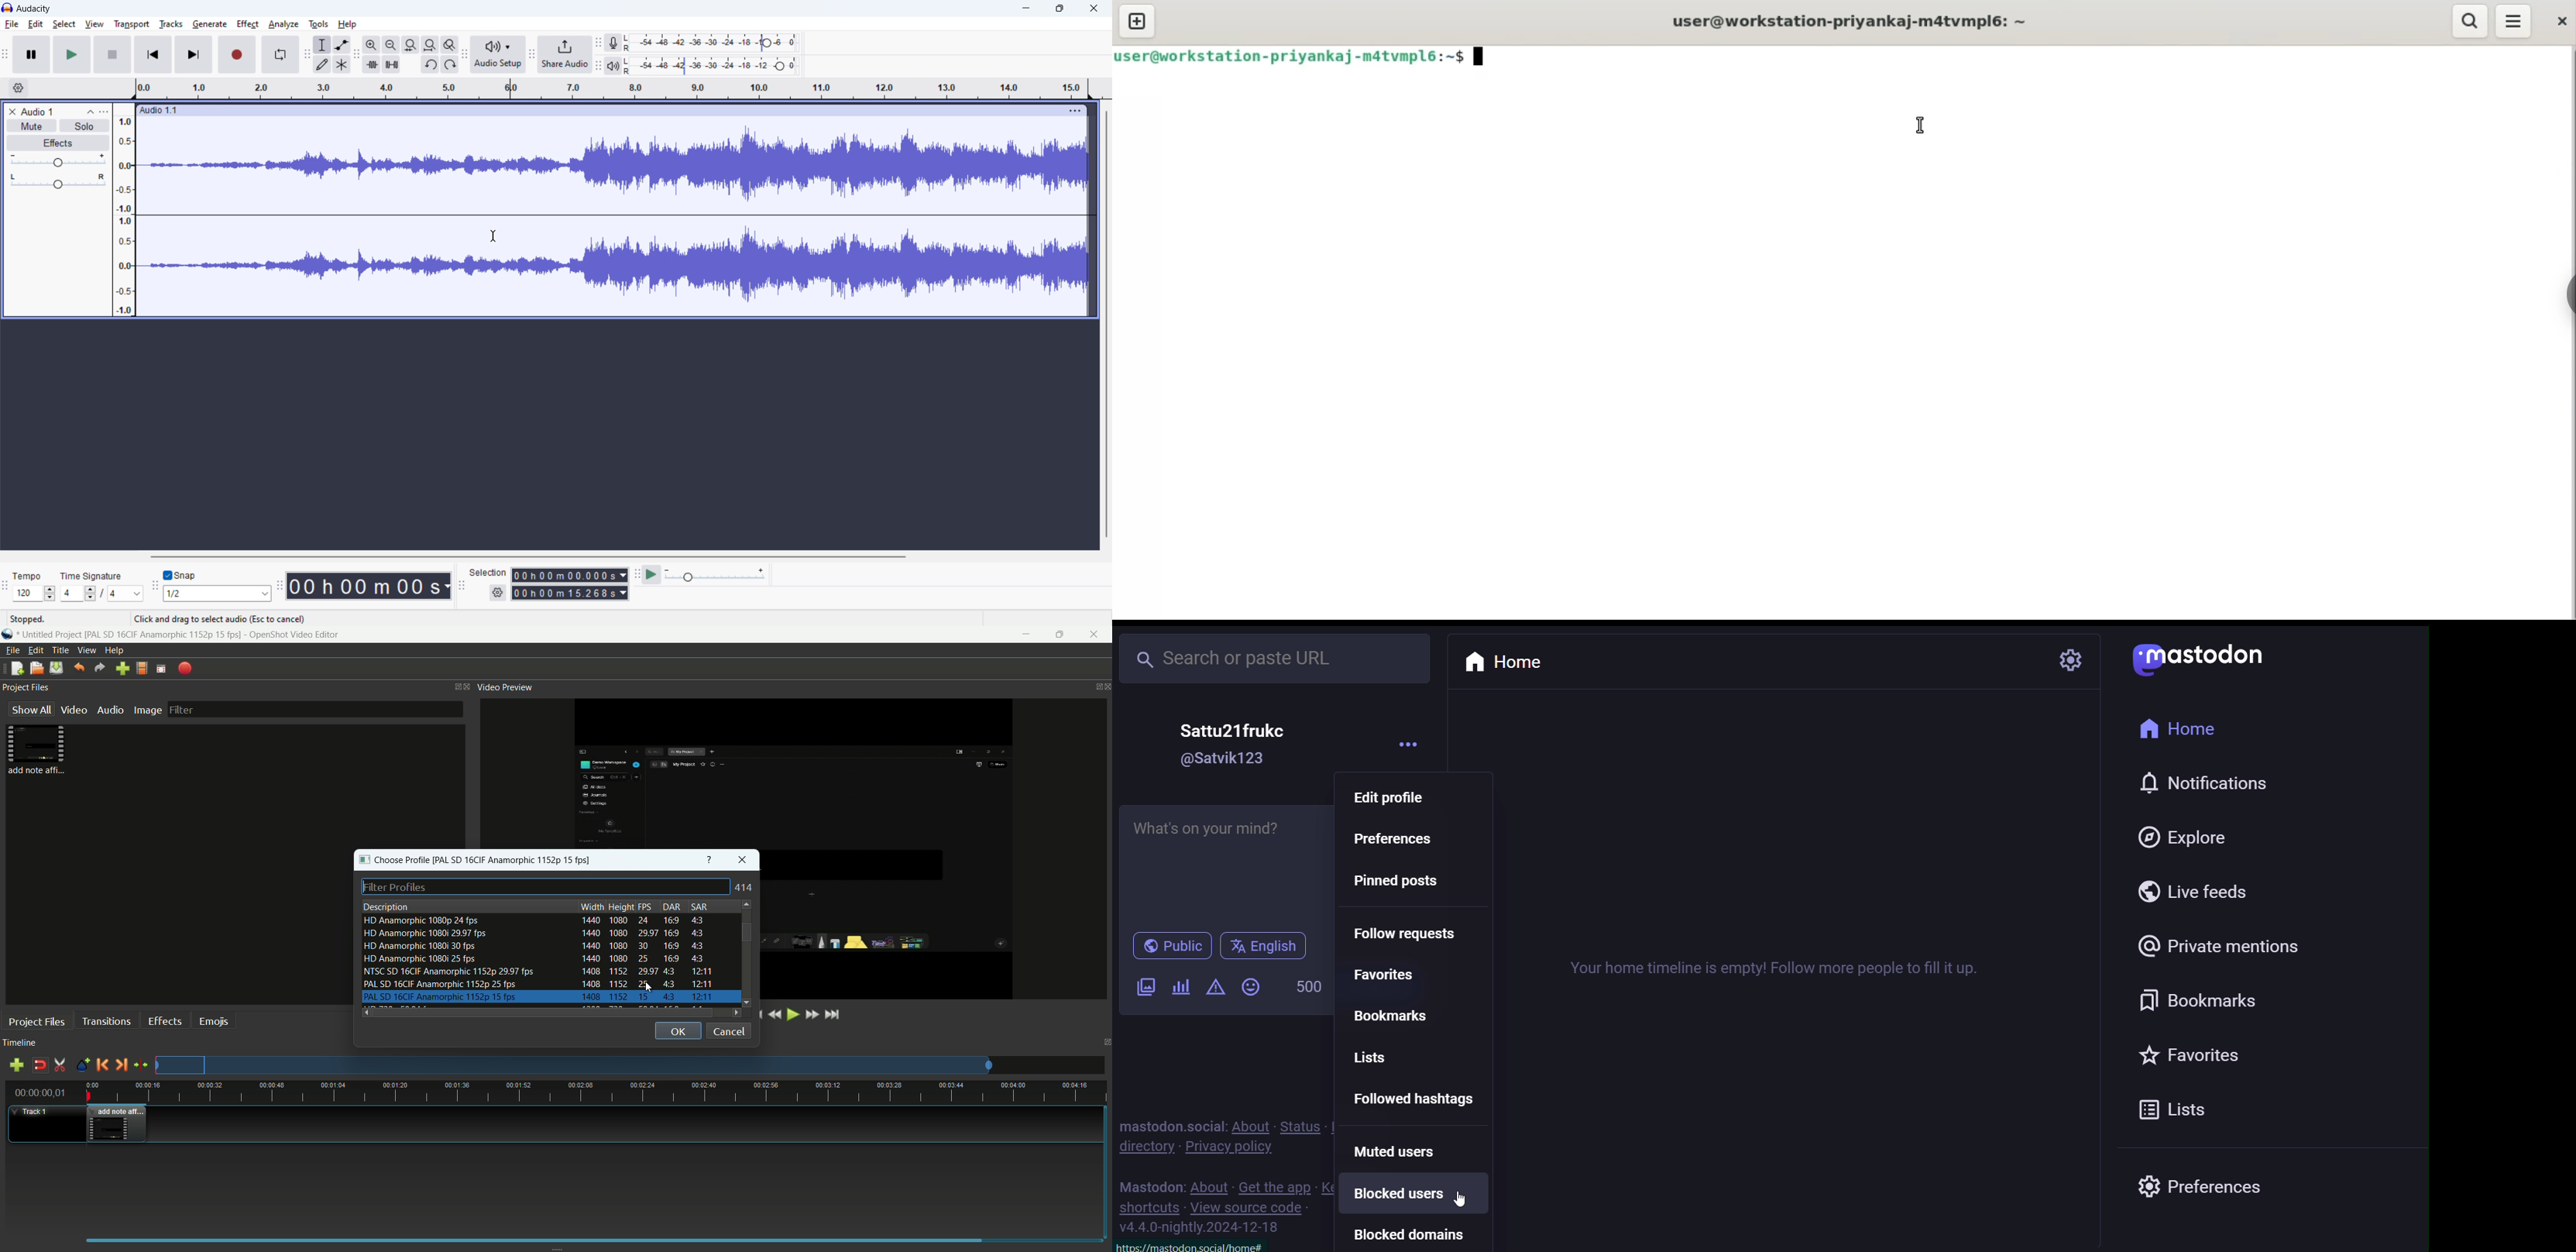  I want to click on video preview, so click(505, 688).